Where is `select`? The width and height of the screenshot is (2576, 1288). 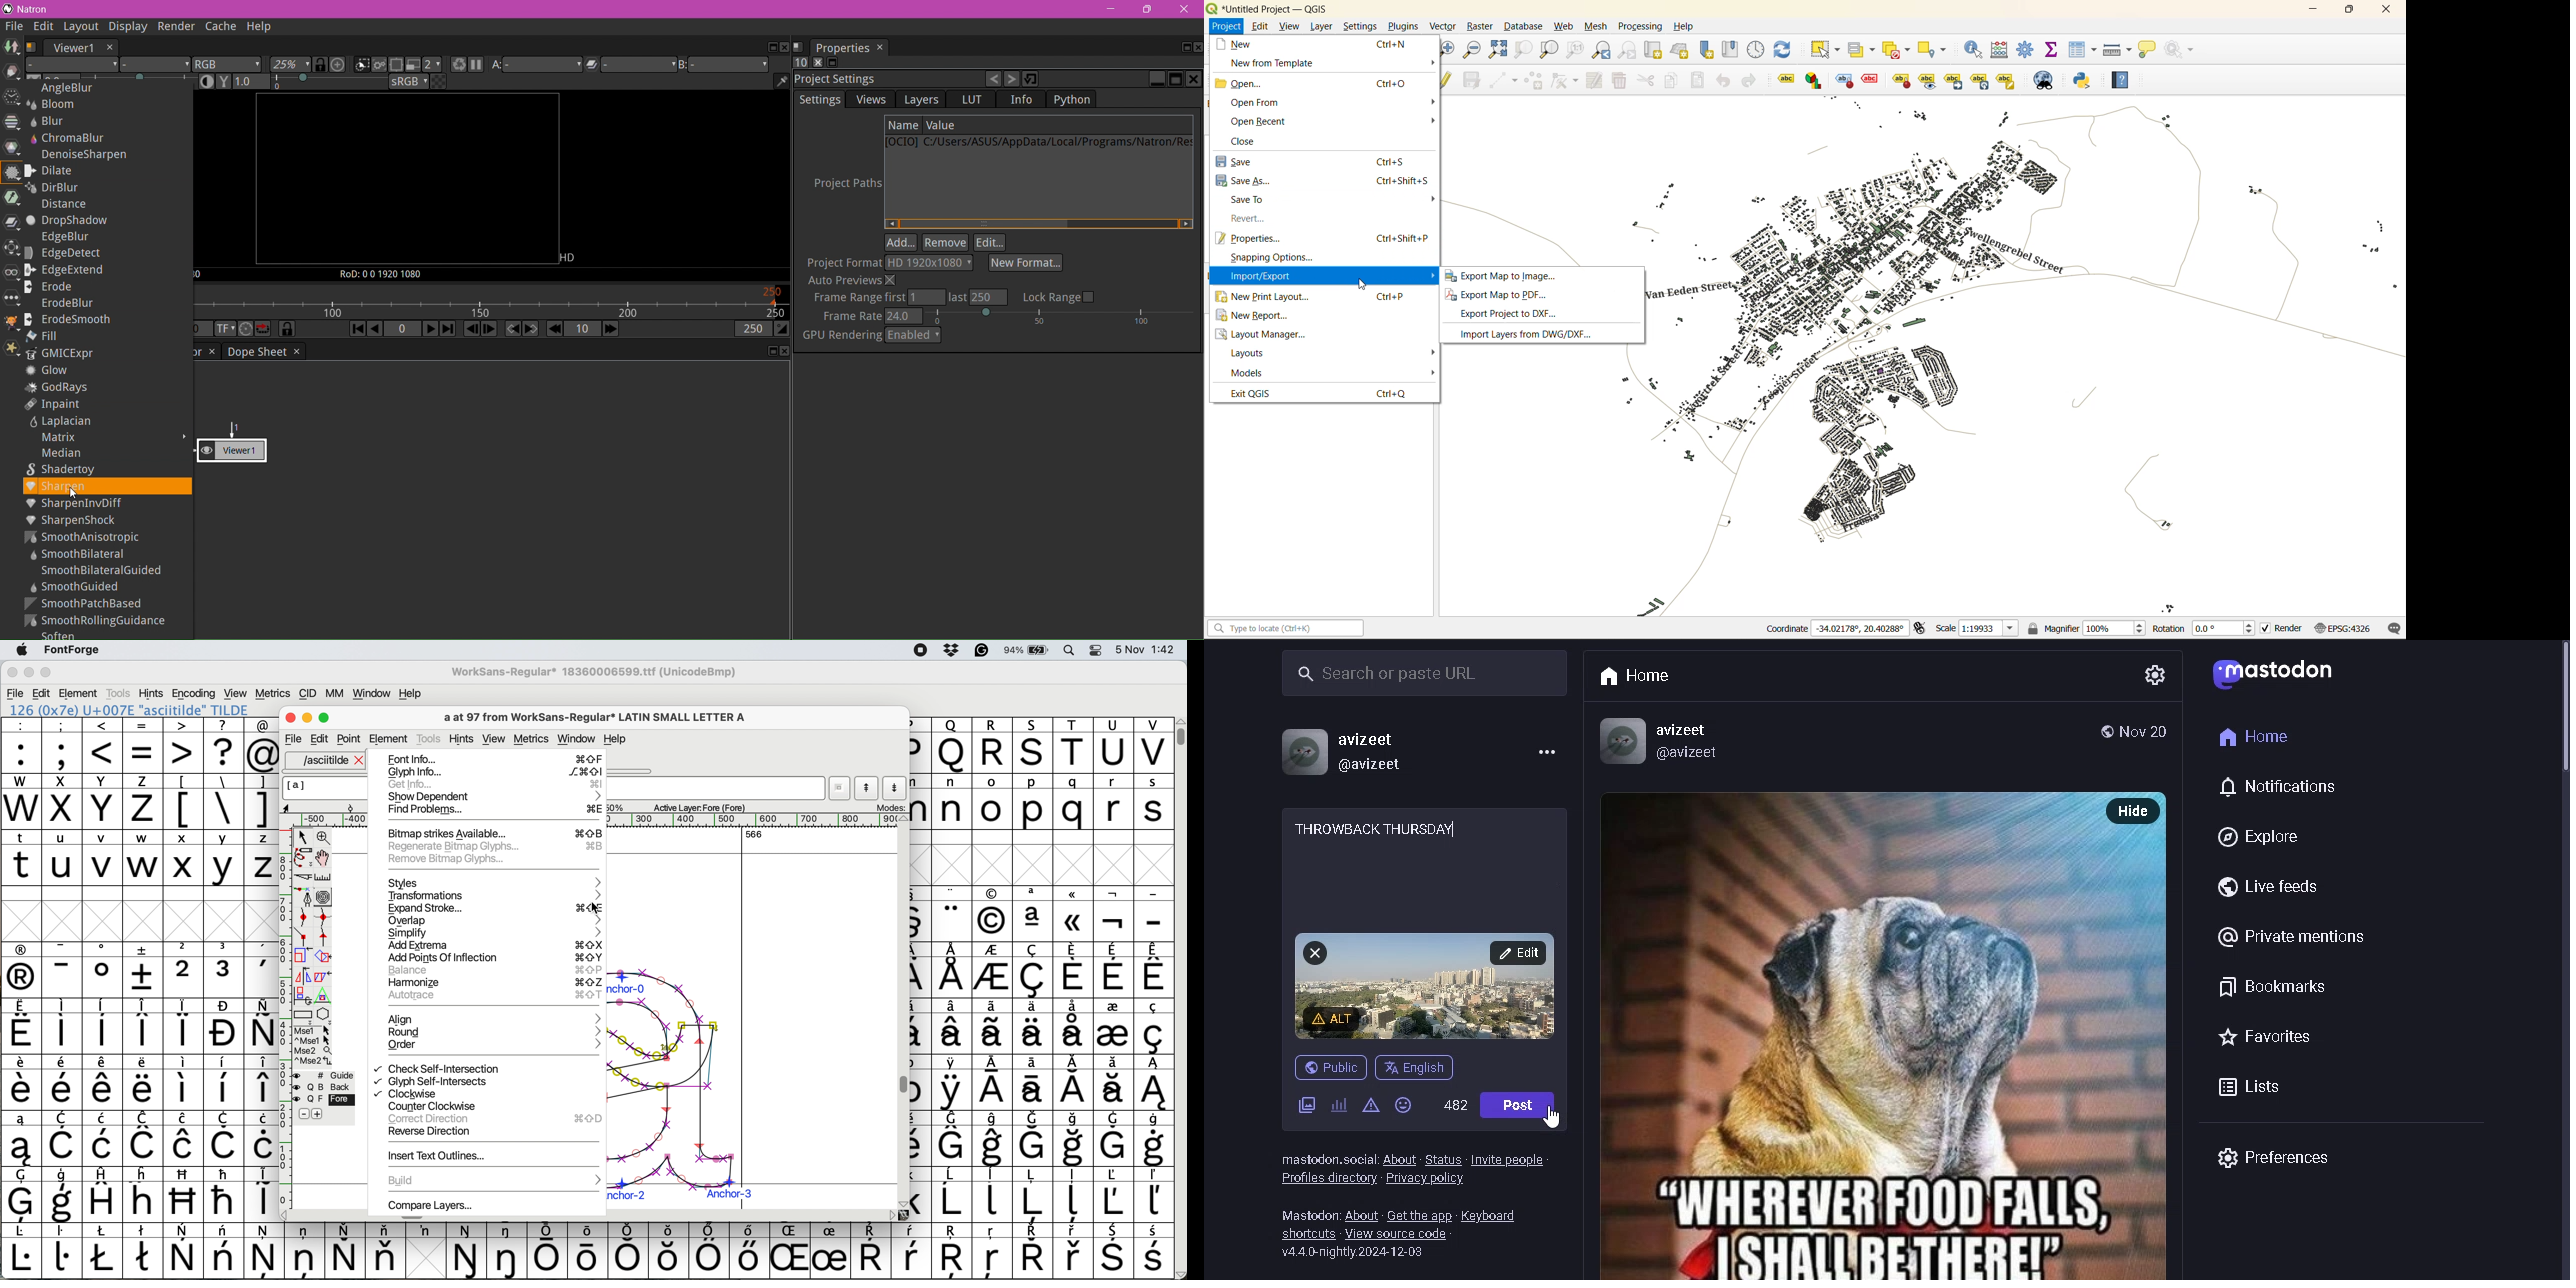
select is located at coordinates (304, 836).